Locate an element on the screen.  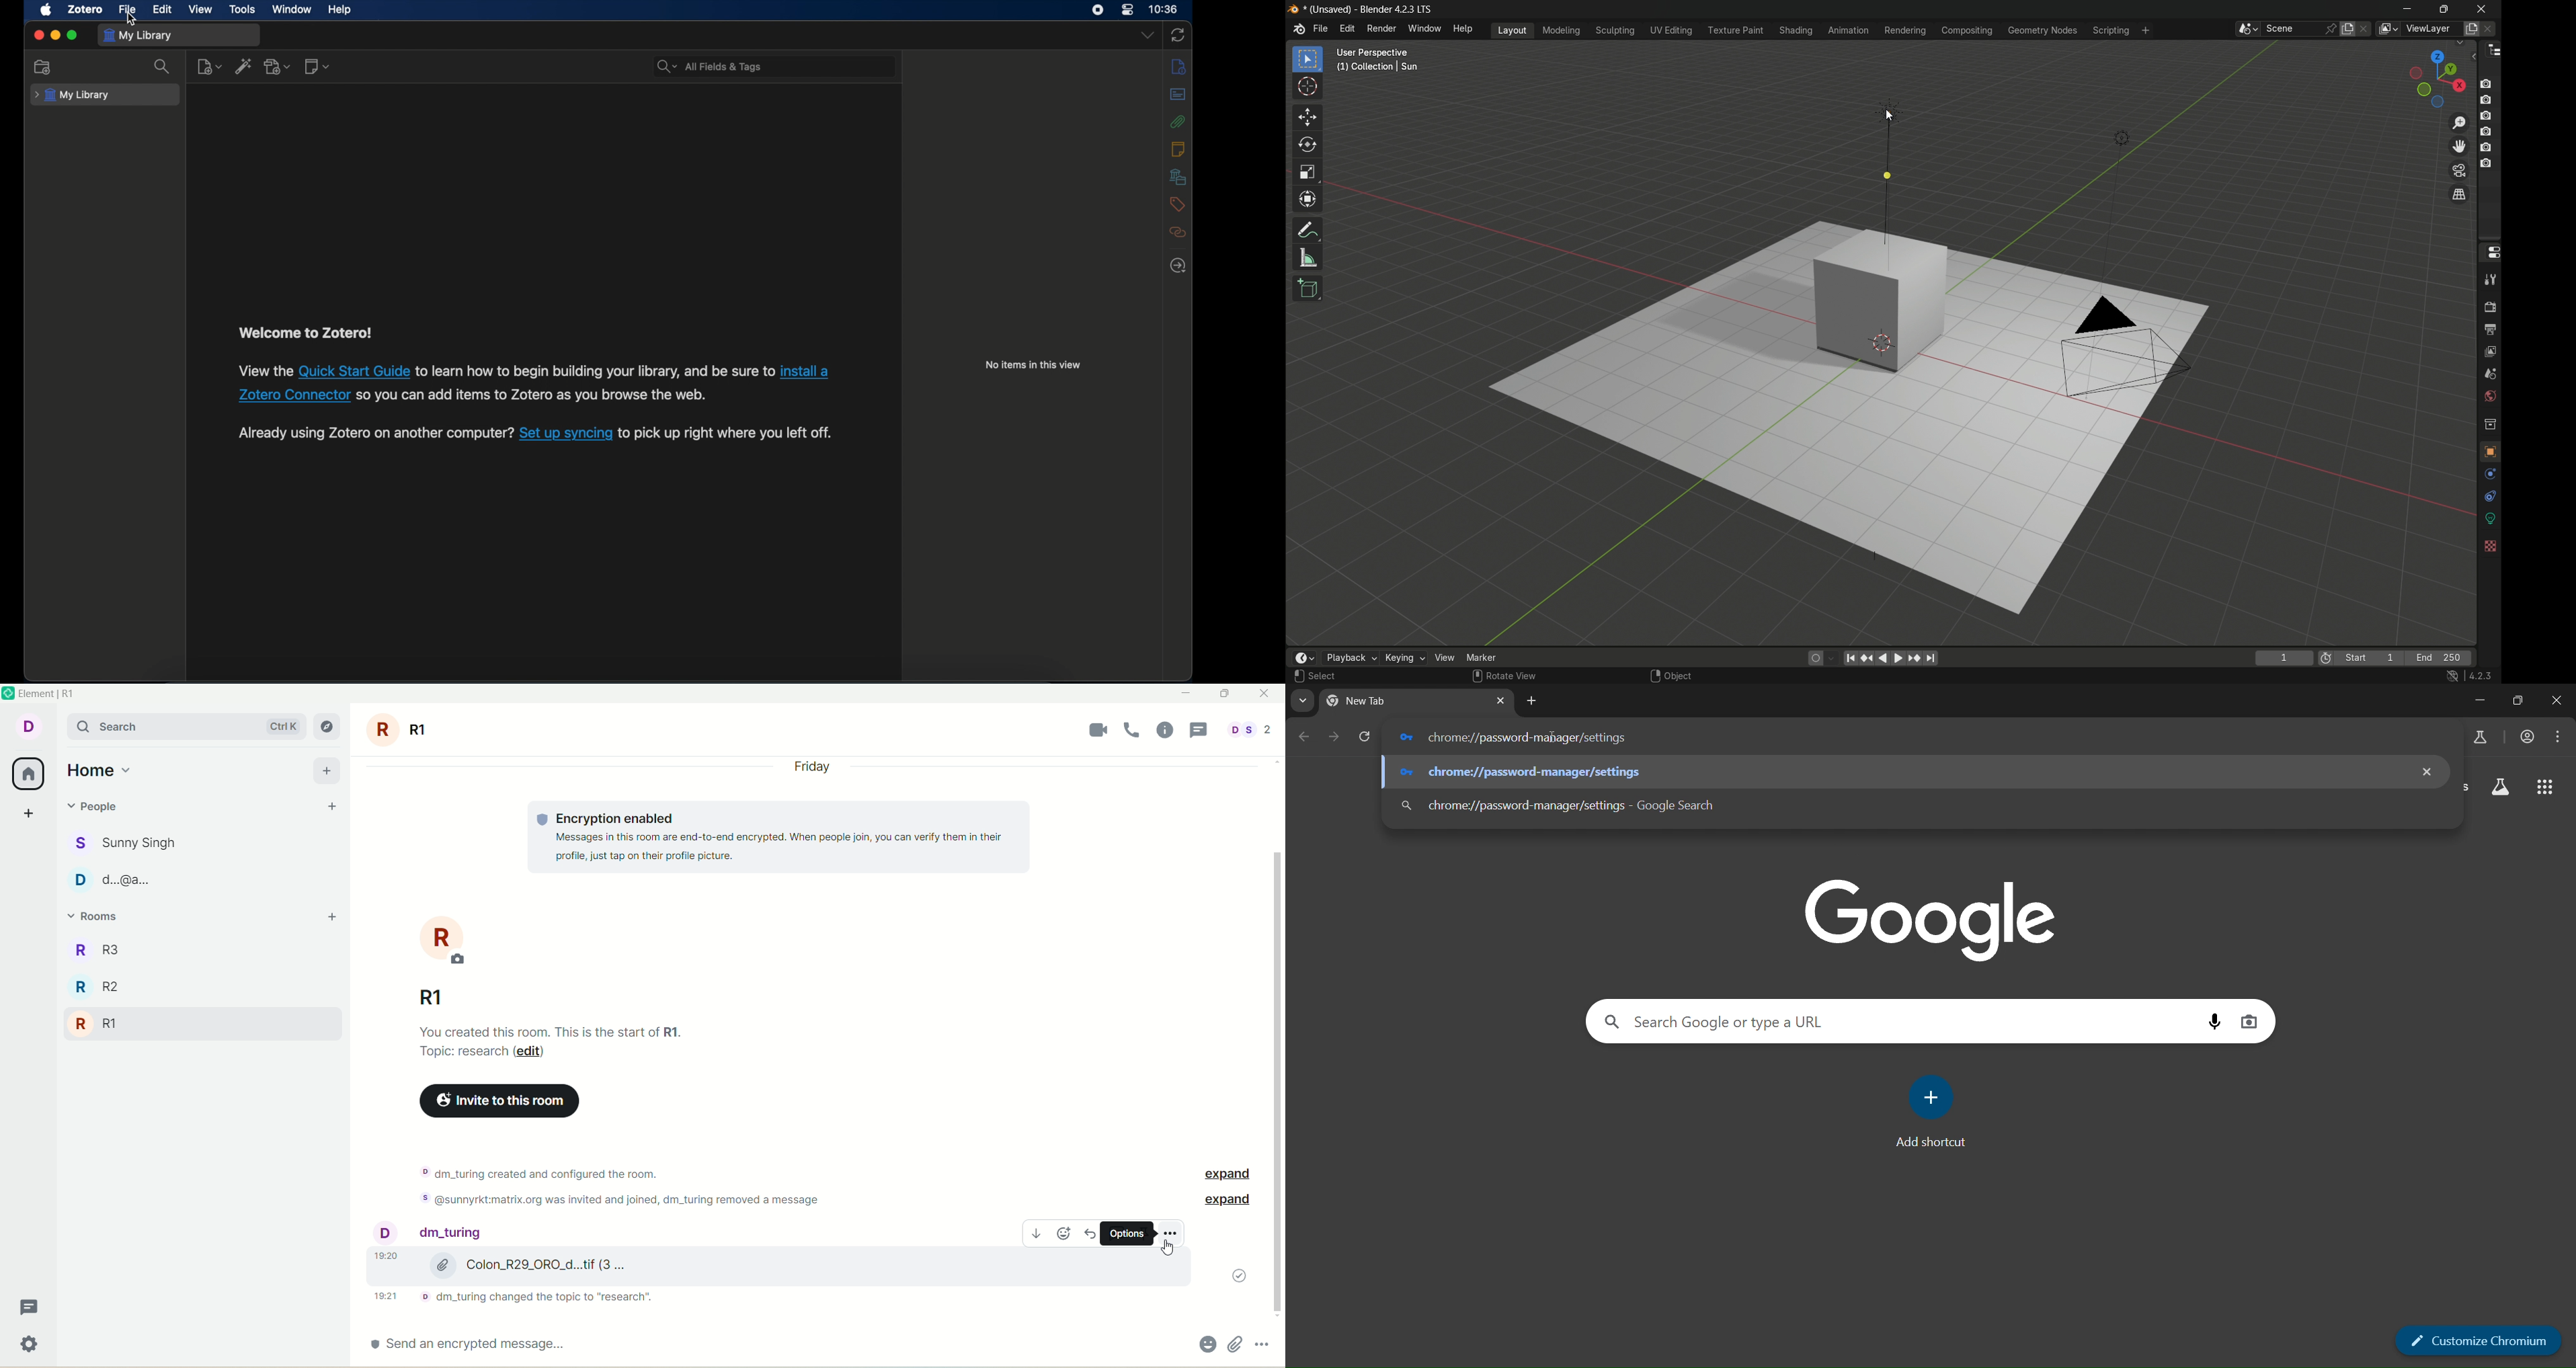
chrome://password-manager/settings is located at coordinates (1904, 770).